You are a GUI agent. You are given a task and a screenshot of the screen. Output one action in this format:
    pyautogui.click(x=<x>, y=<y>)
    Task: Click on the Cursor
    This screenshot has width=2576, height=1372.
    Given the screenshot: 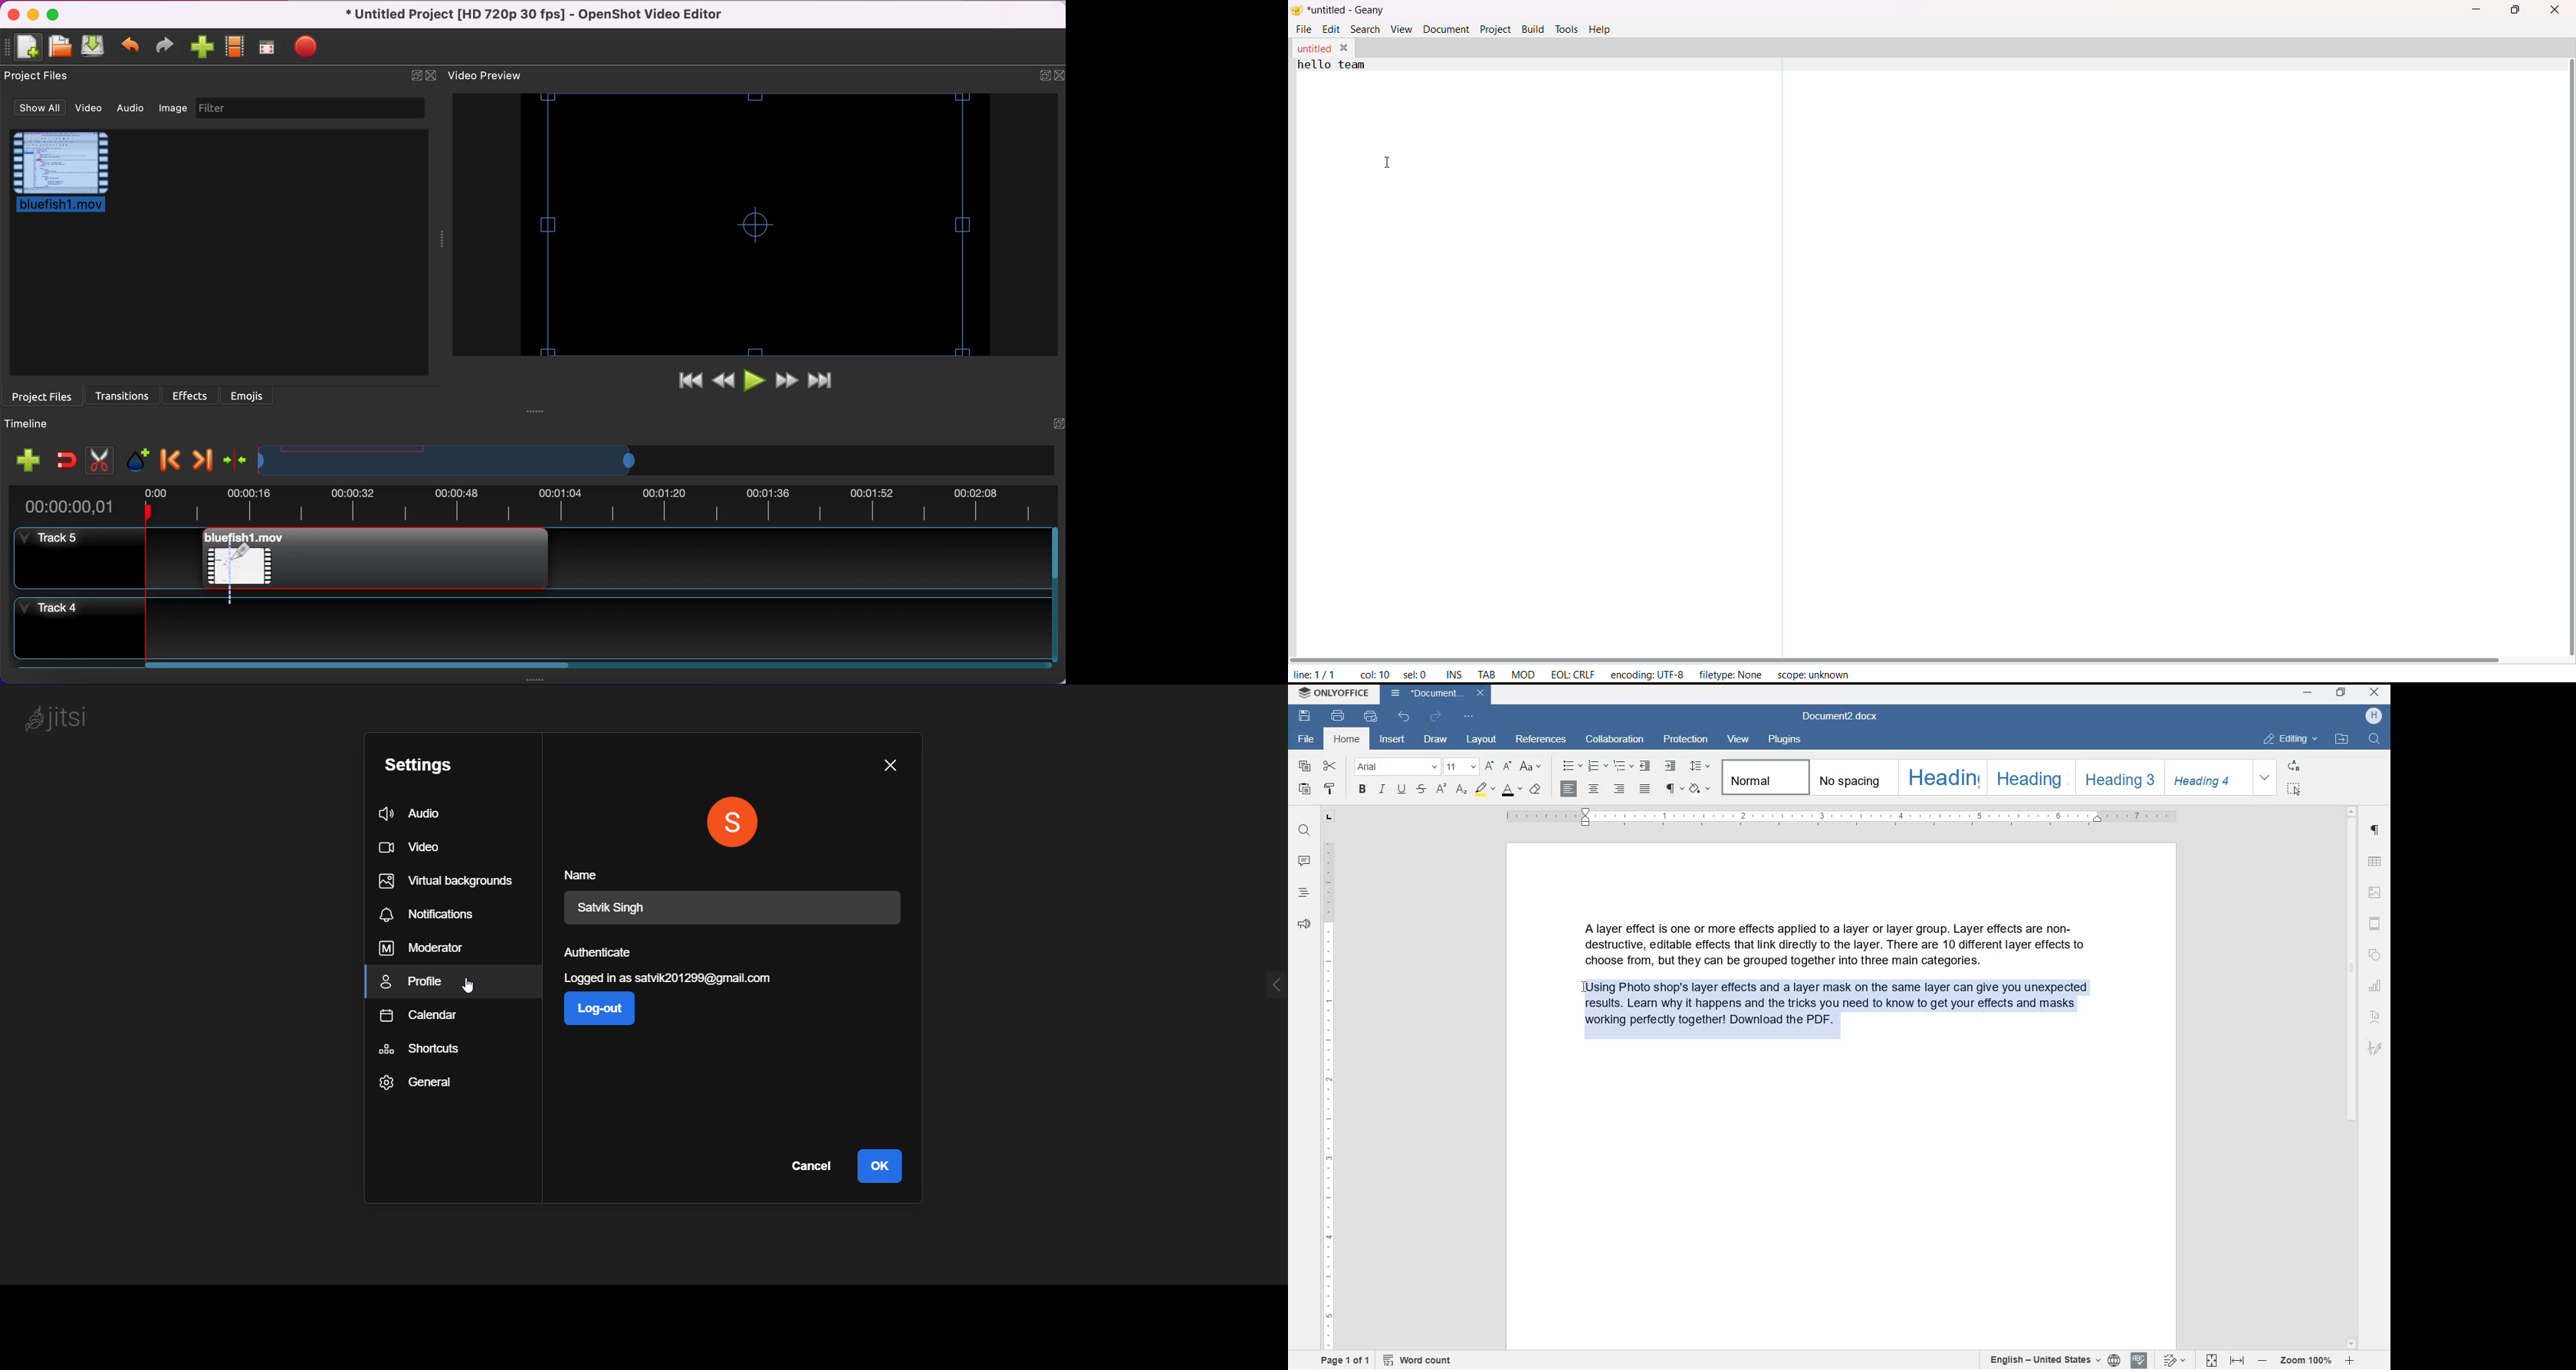 What is the action you would take?
    pyautogui.click(x=243, y=553)
    